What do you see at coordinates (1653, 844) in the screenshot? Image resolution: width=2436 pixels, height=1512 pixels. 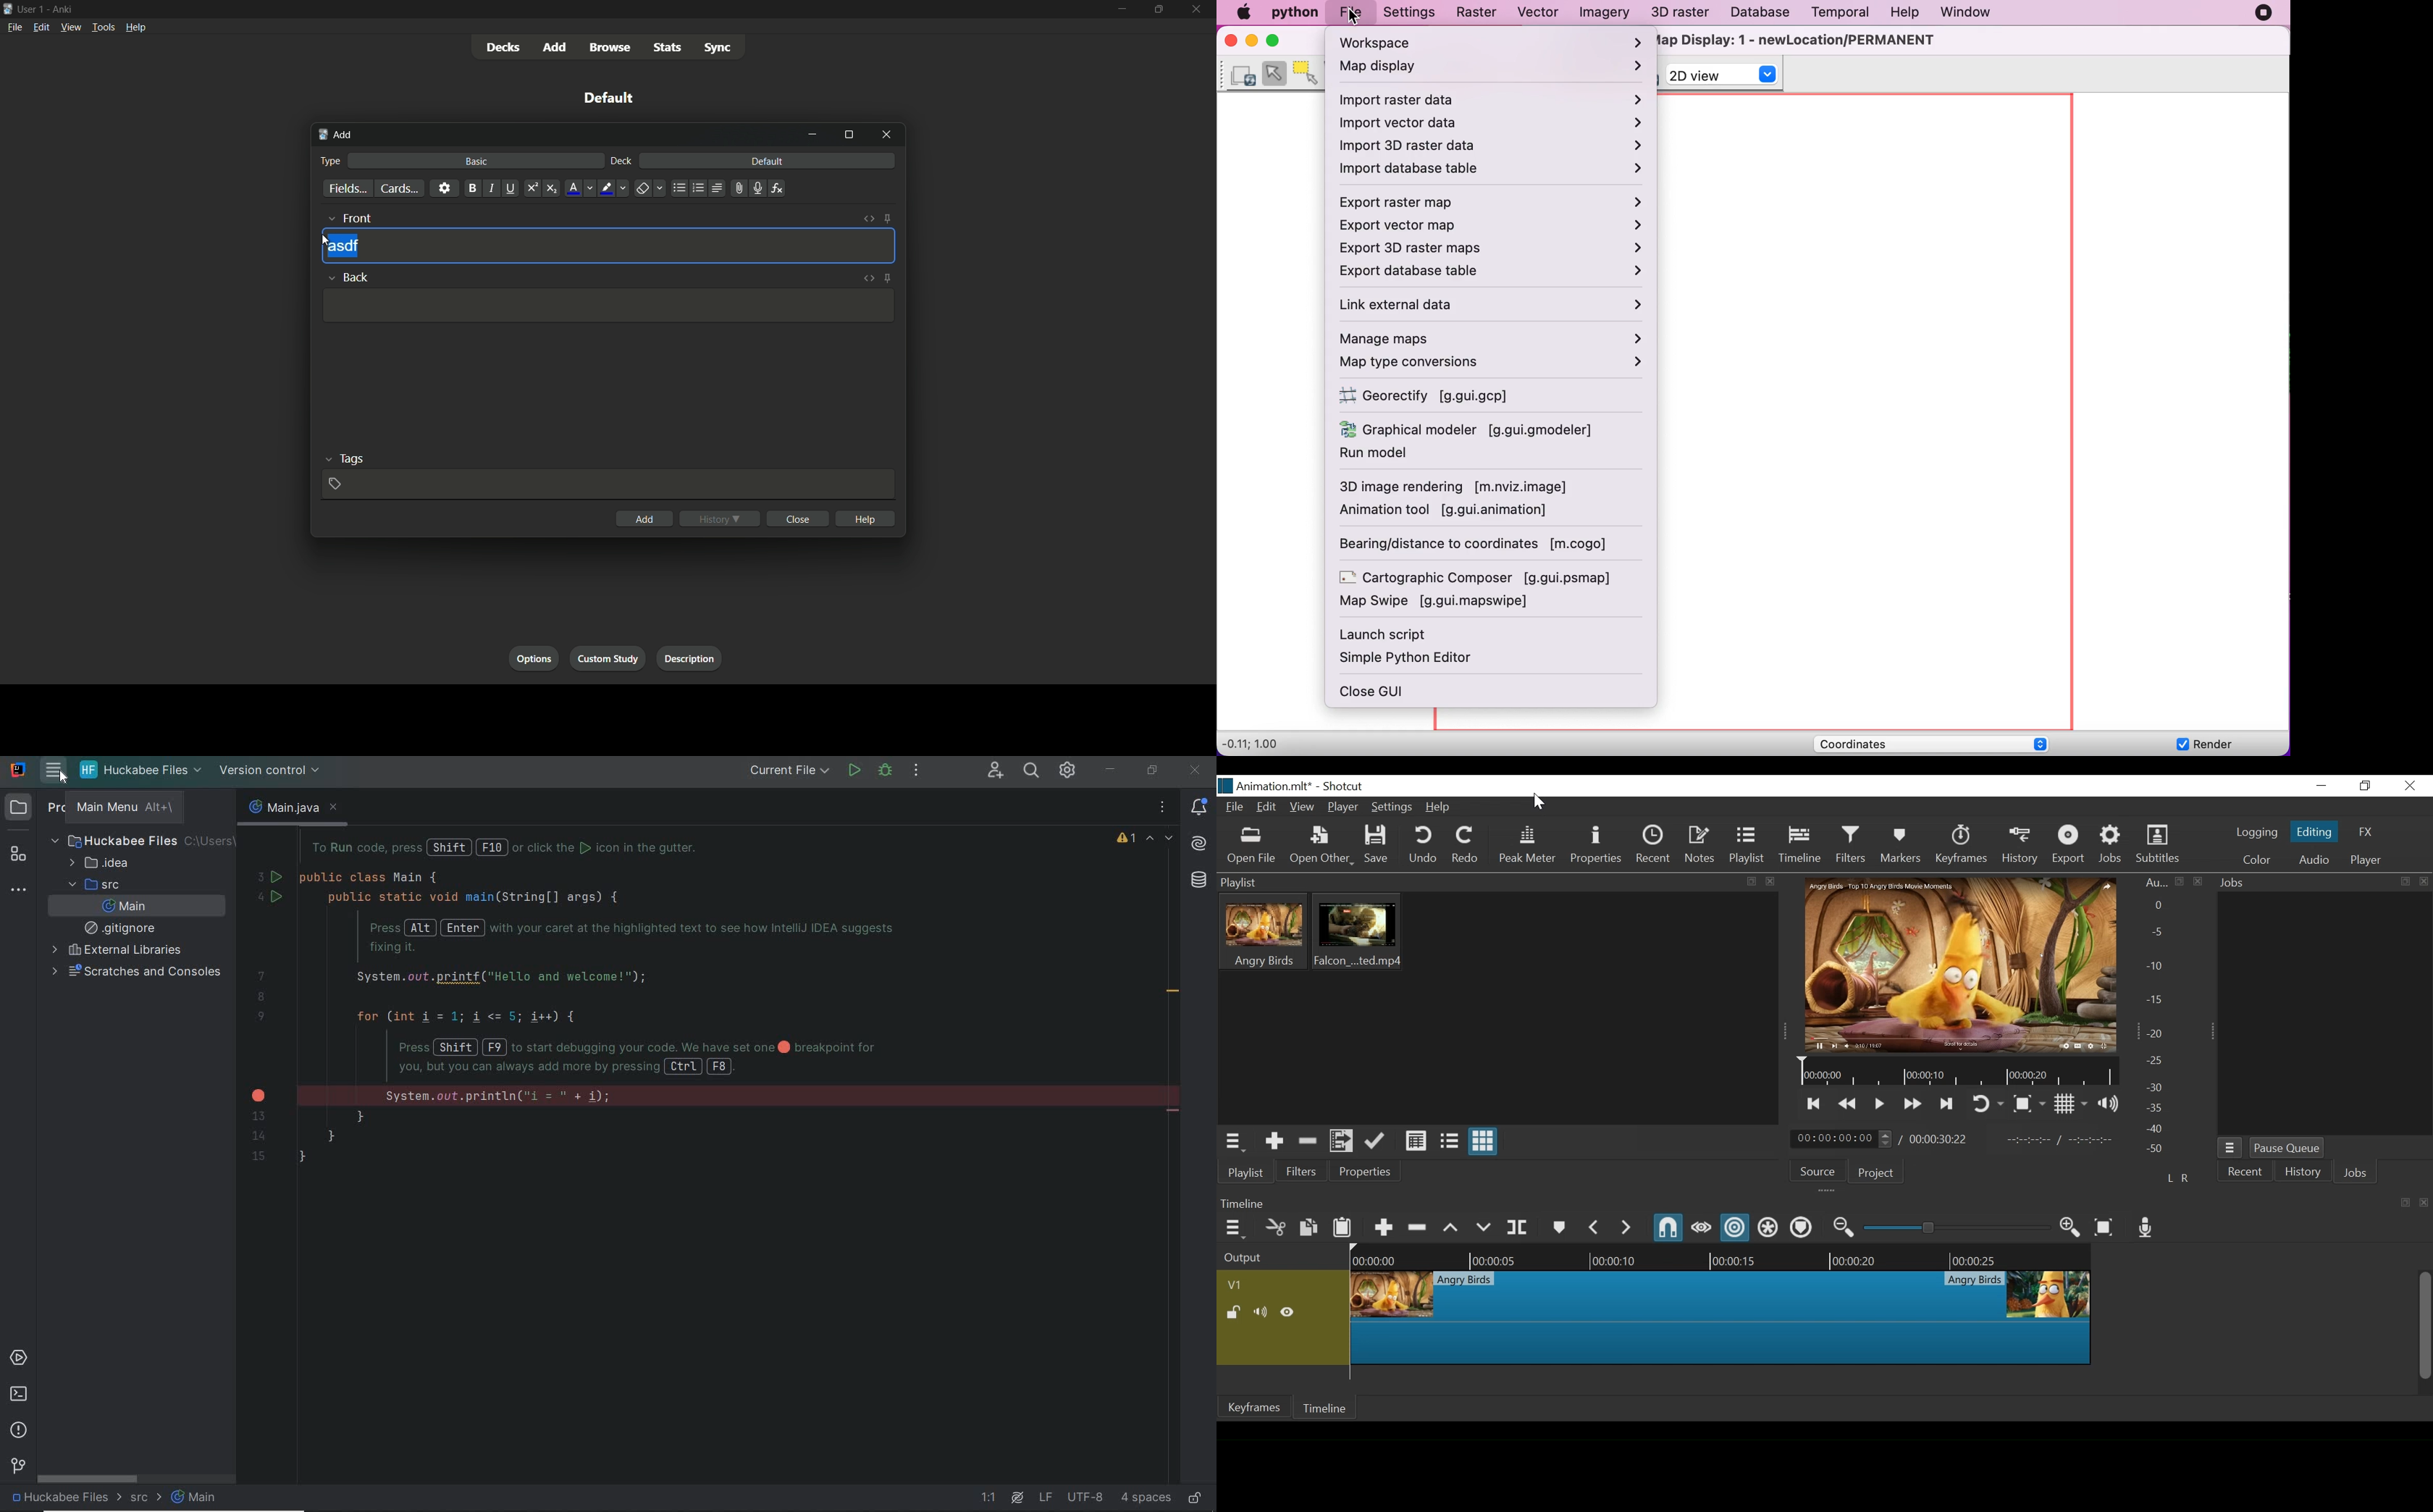 I see `Recent` at bounding box center [1653, 844].